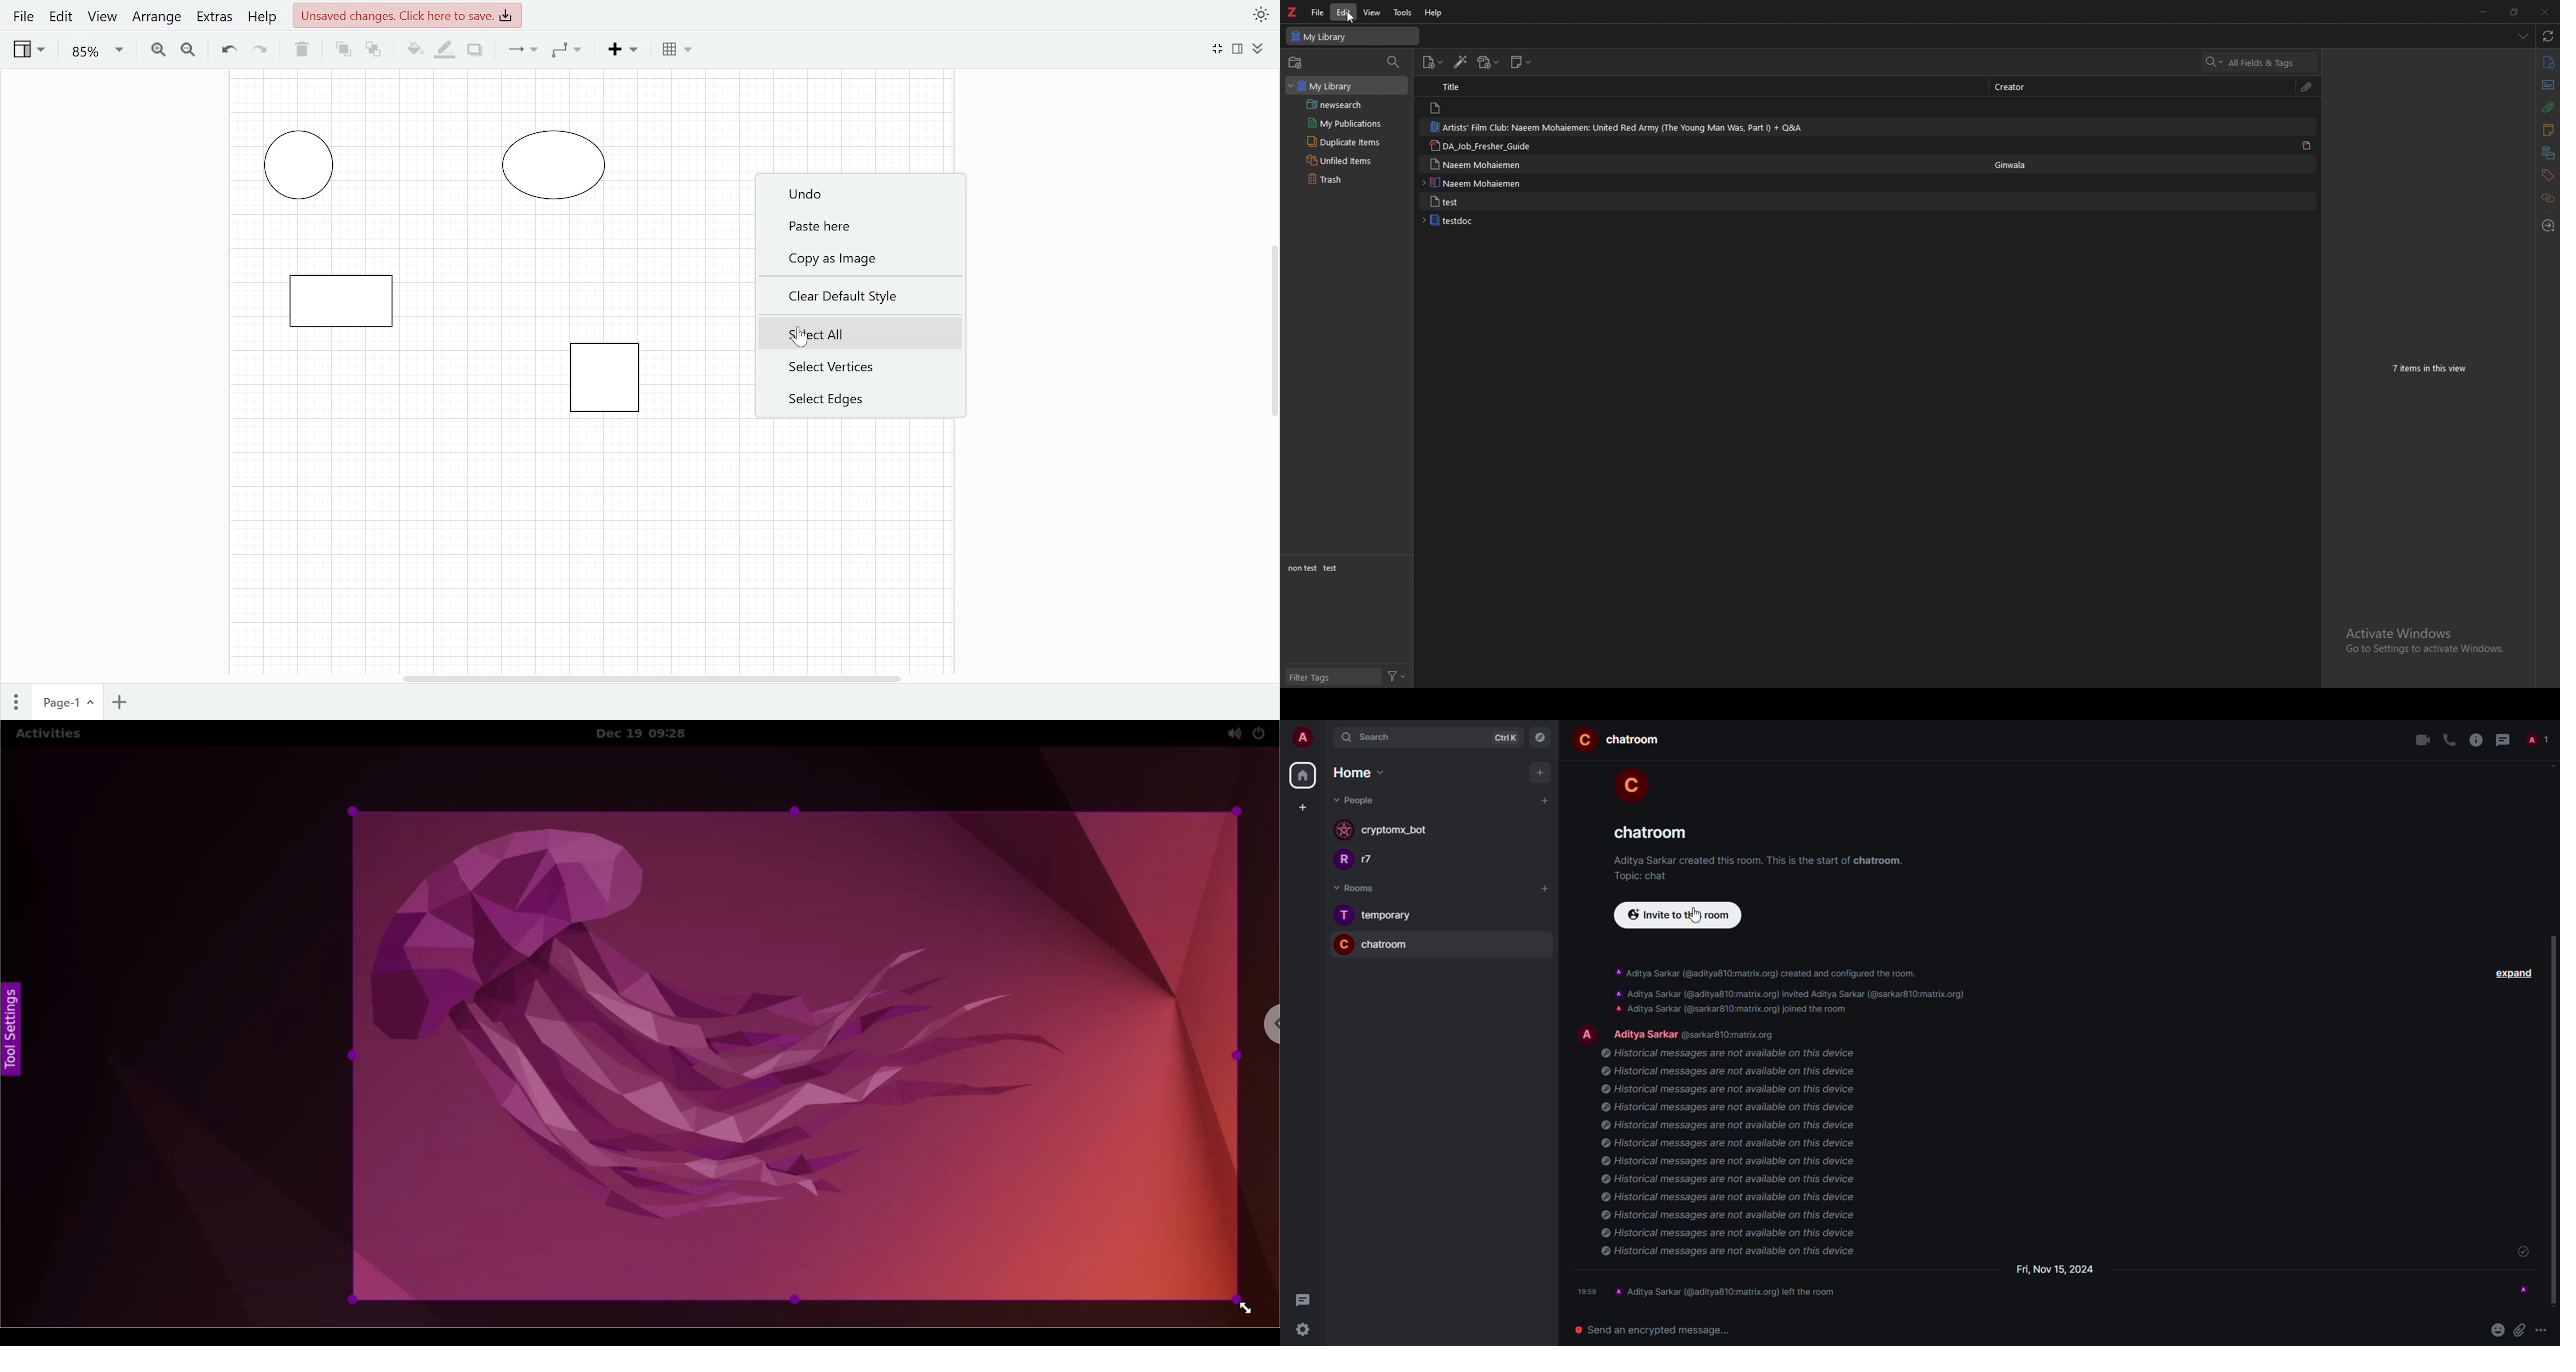  What do you see at coordinates (1487, 146) in the screenshot?
I see `DA_job_fresher_guide` at bounding box center [1487, 146].